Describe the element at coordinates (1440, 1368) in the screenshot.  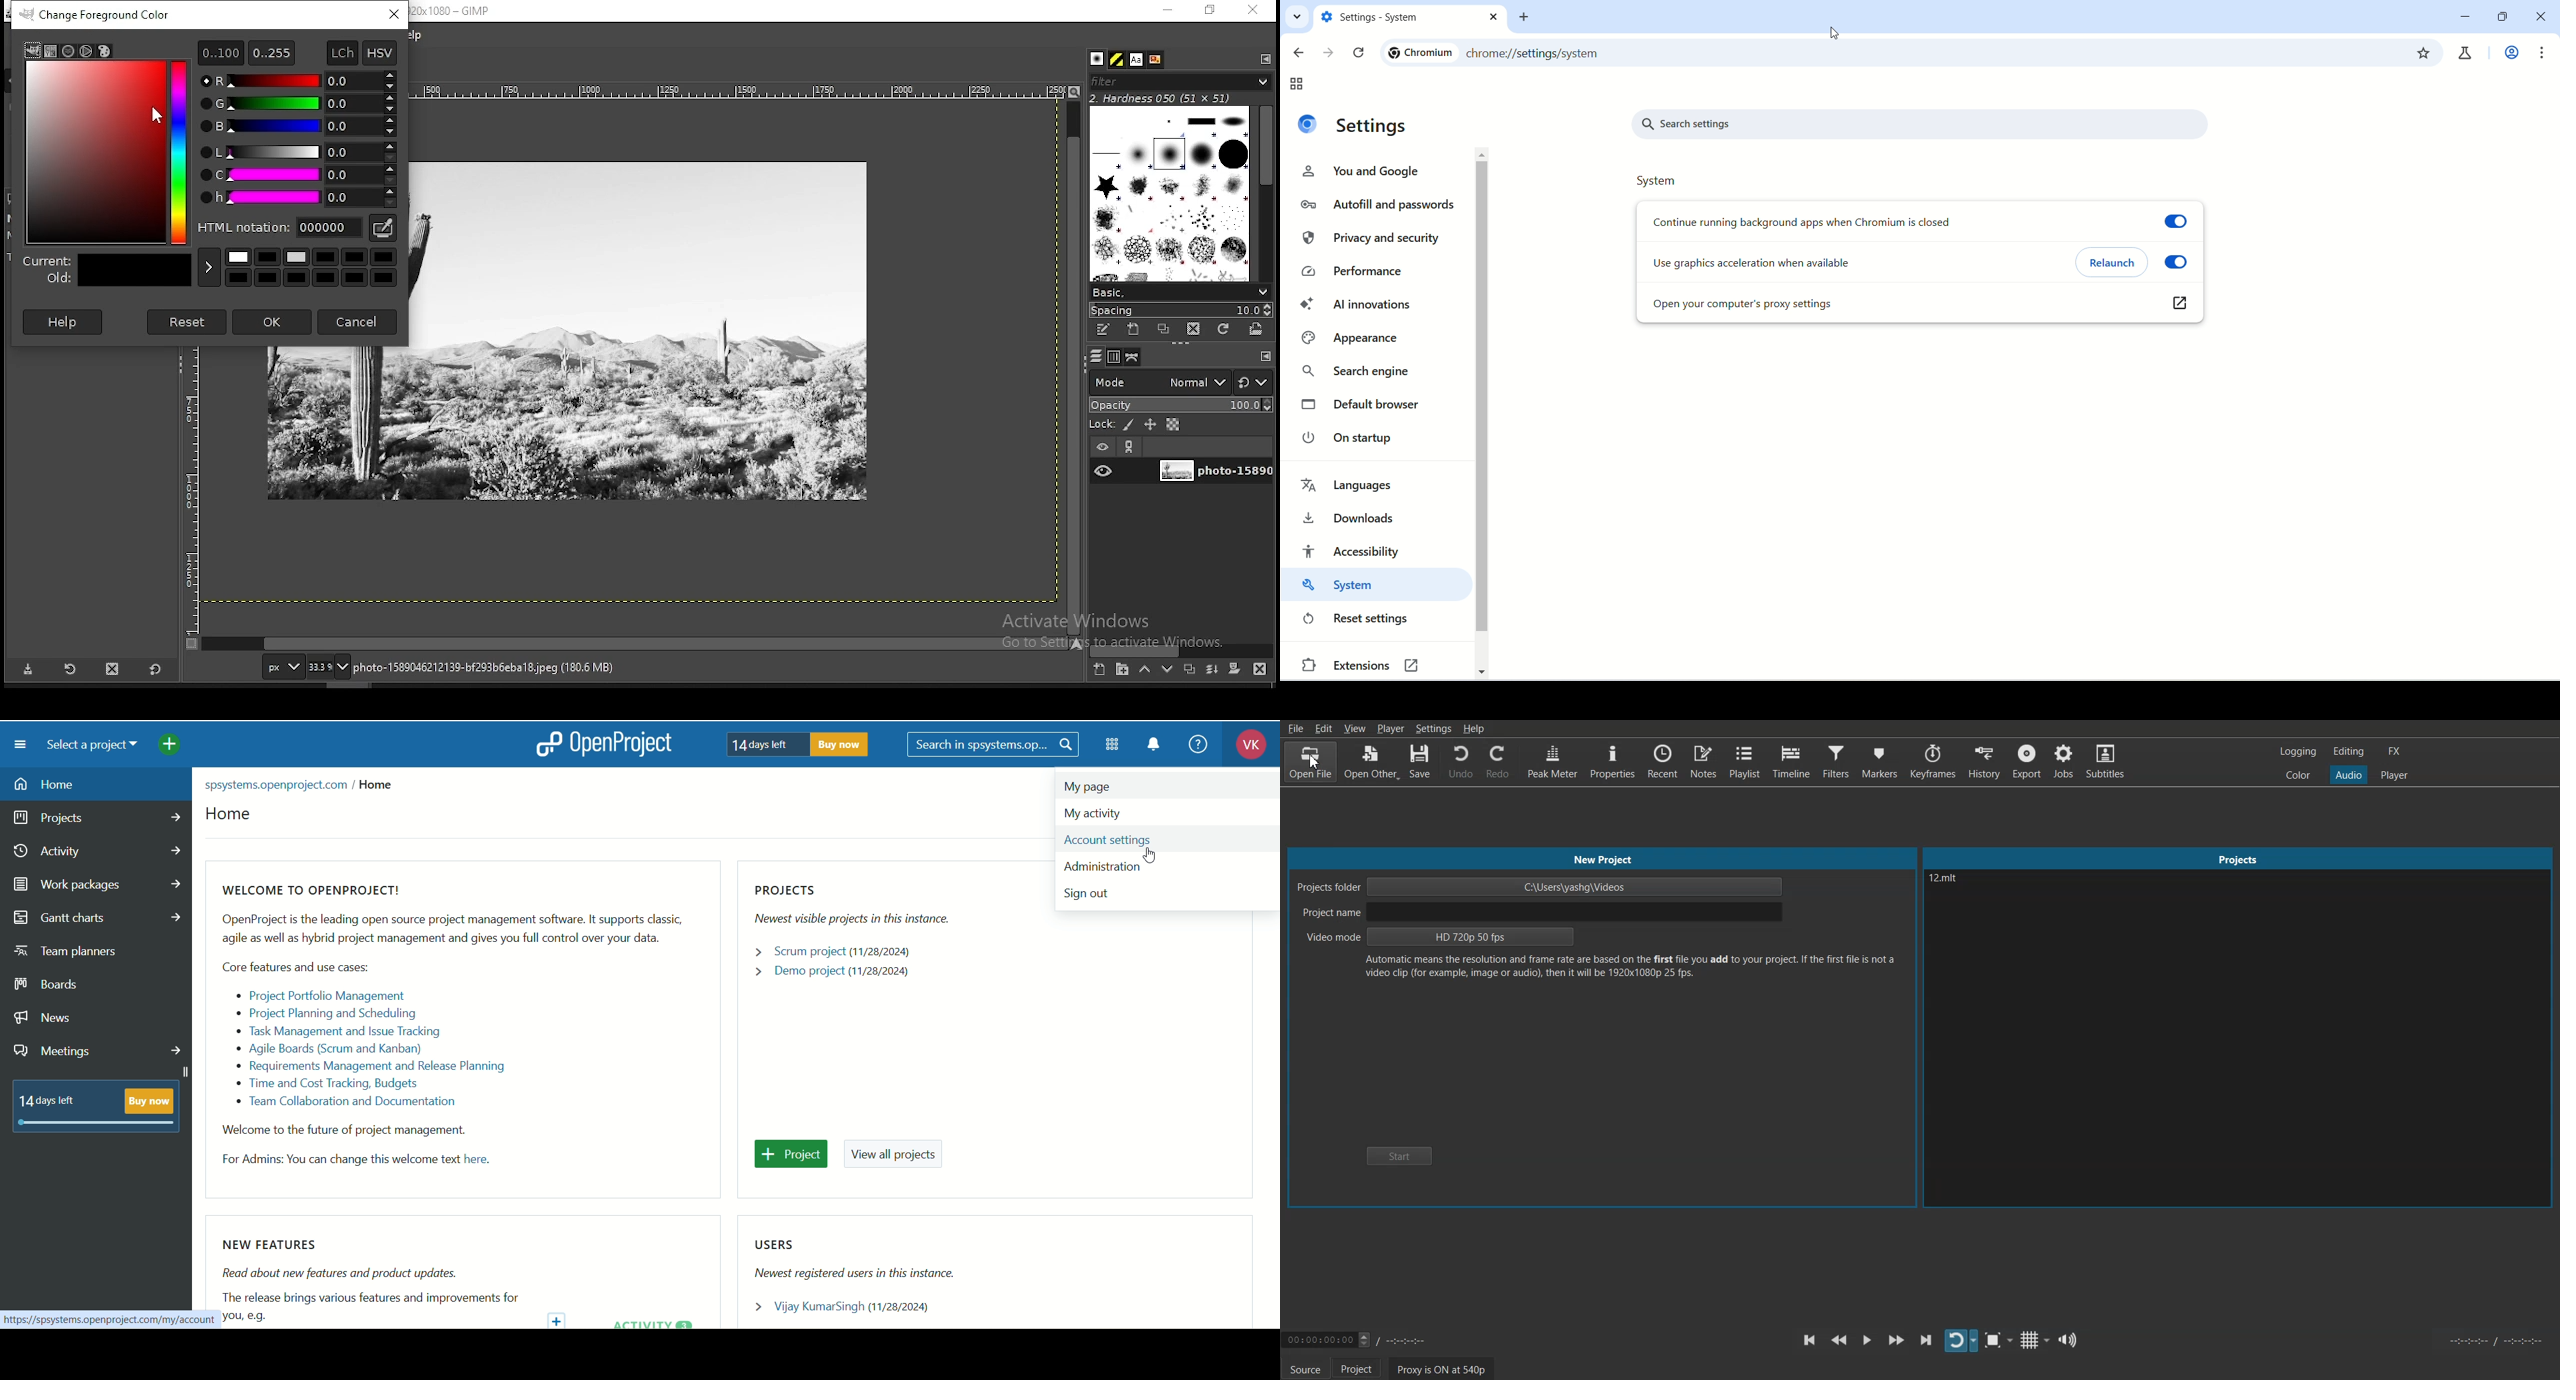
I see `Proxy is ON at 540p ` at that location.